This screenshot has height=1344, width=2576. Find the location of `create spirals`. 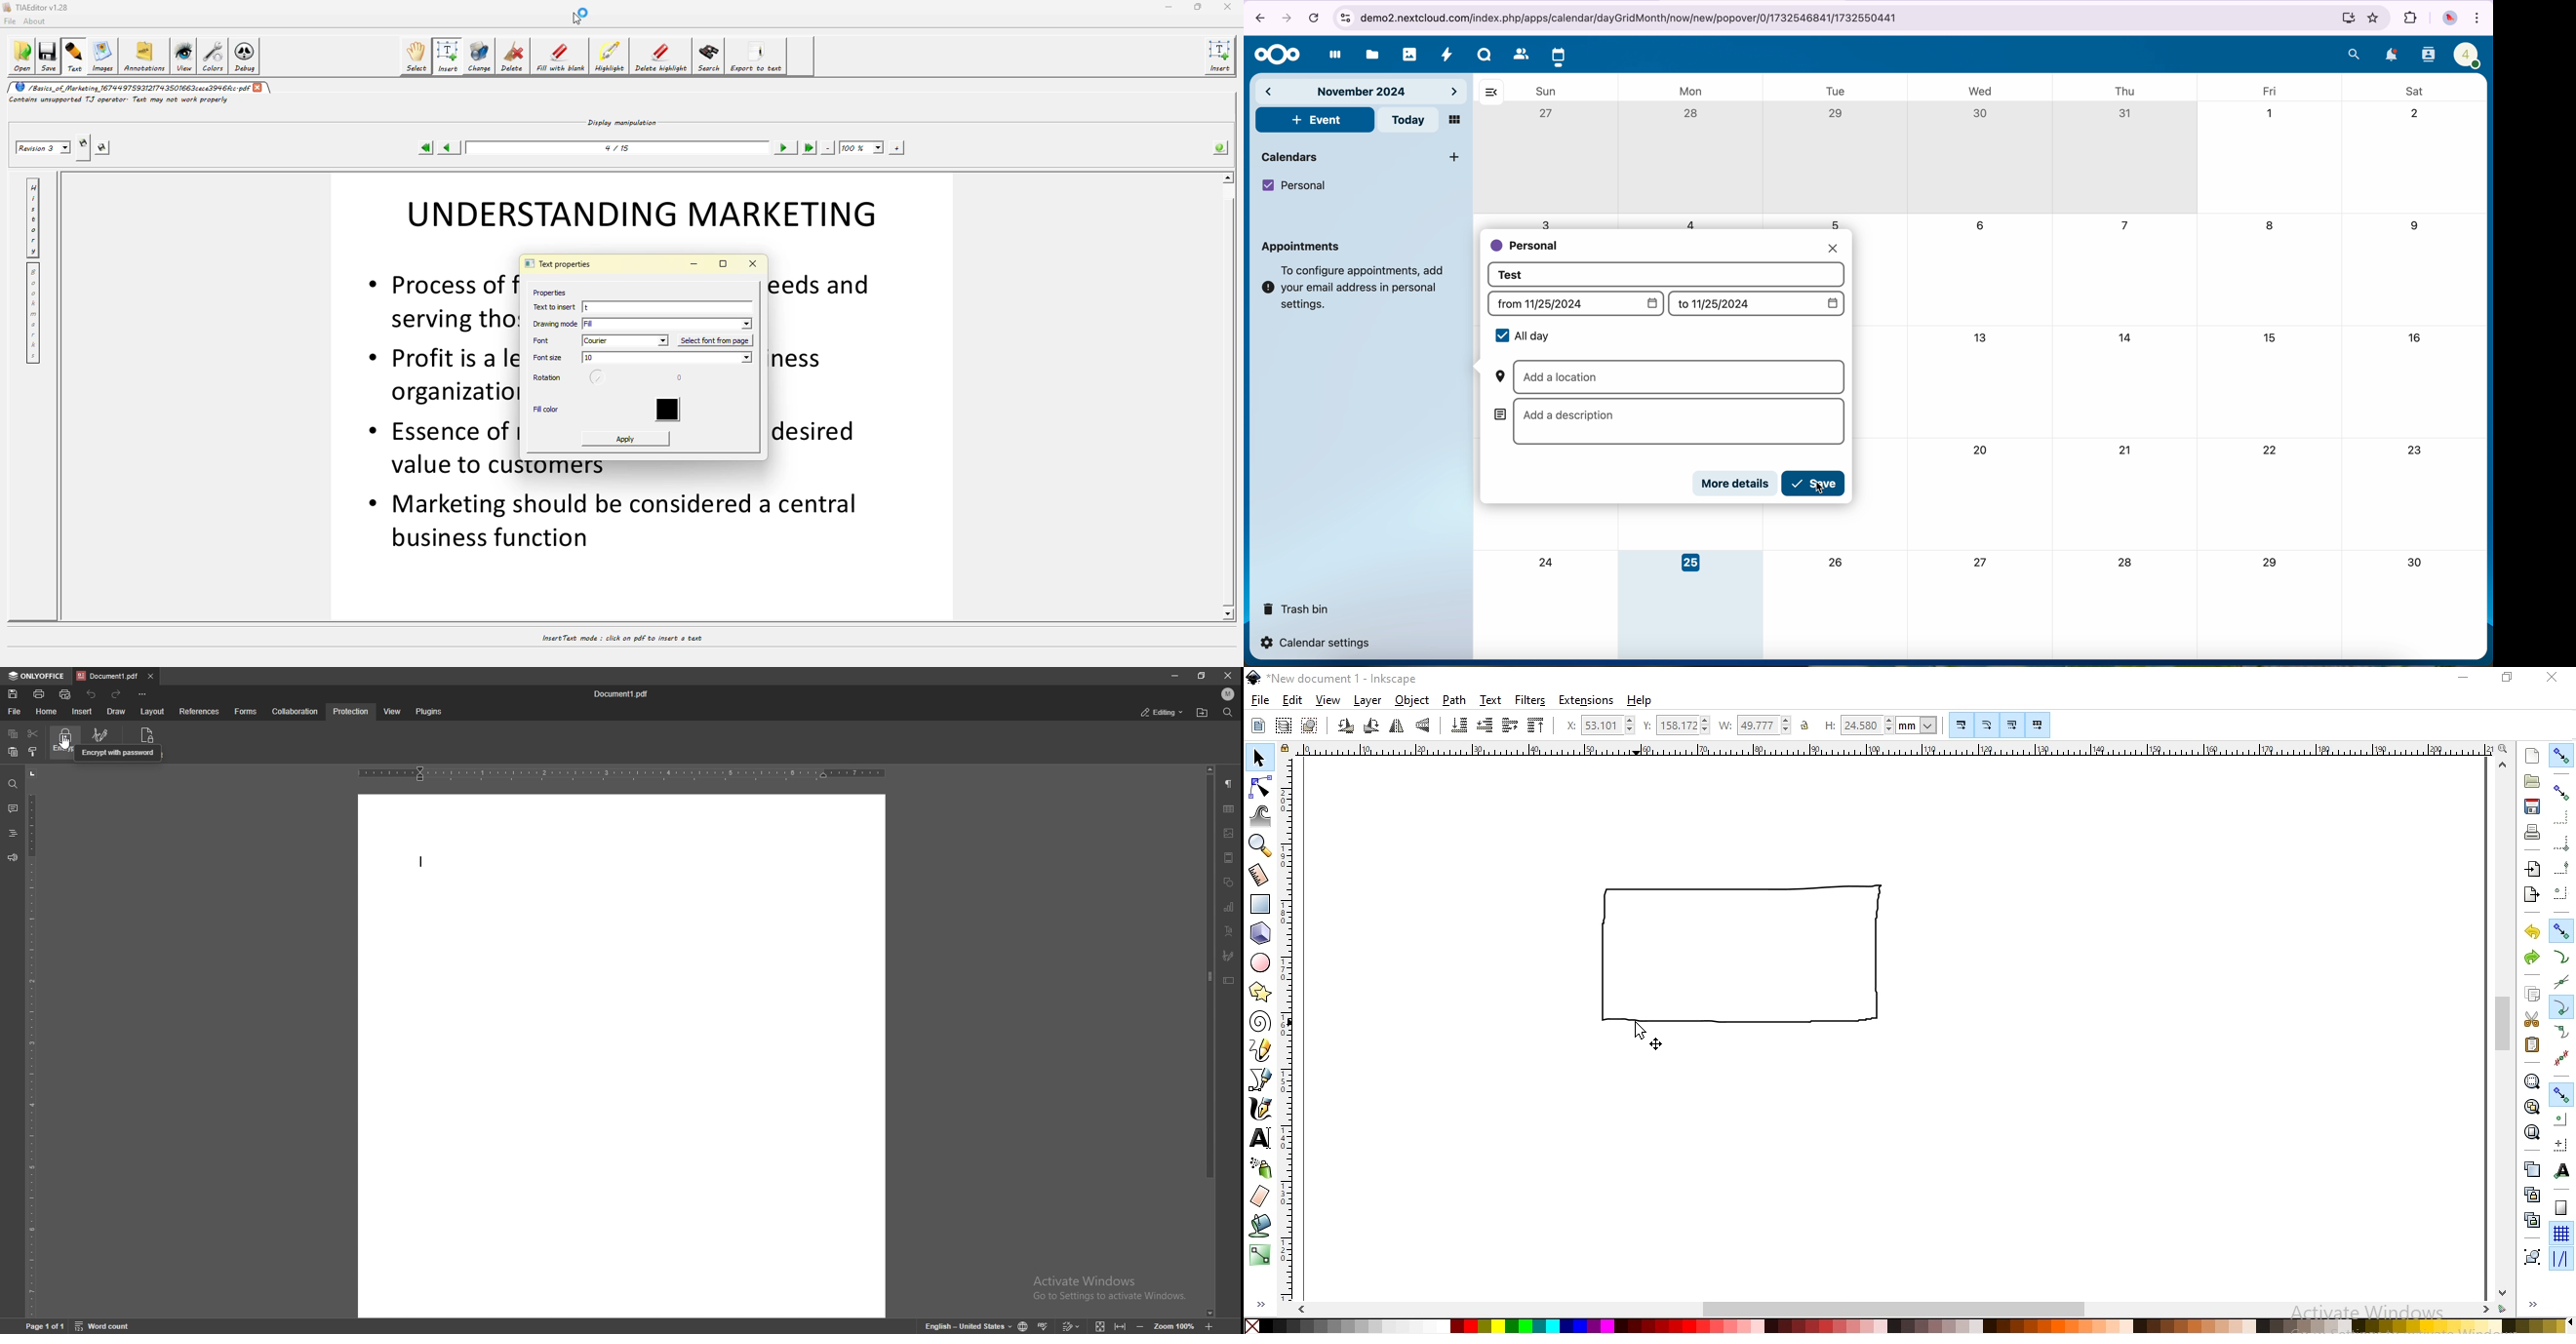

create spirals is located at coordinates (1261, 1022).